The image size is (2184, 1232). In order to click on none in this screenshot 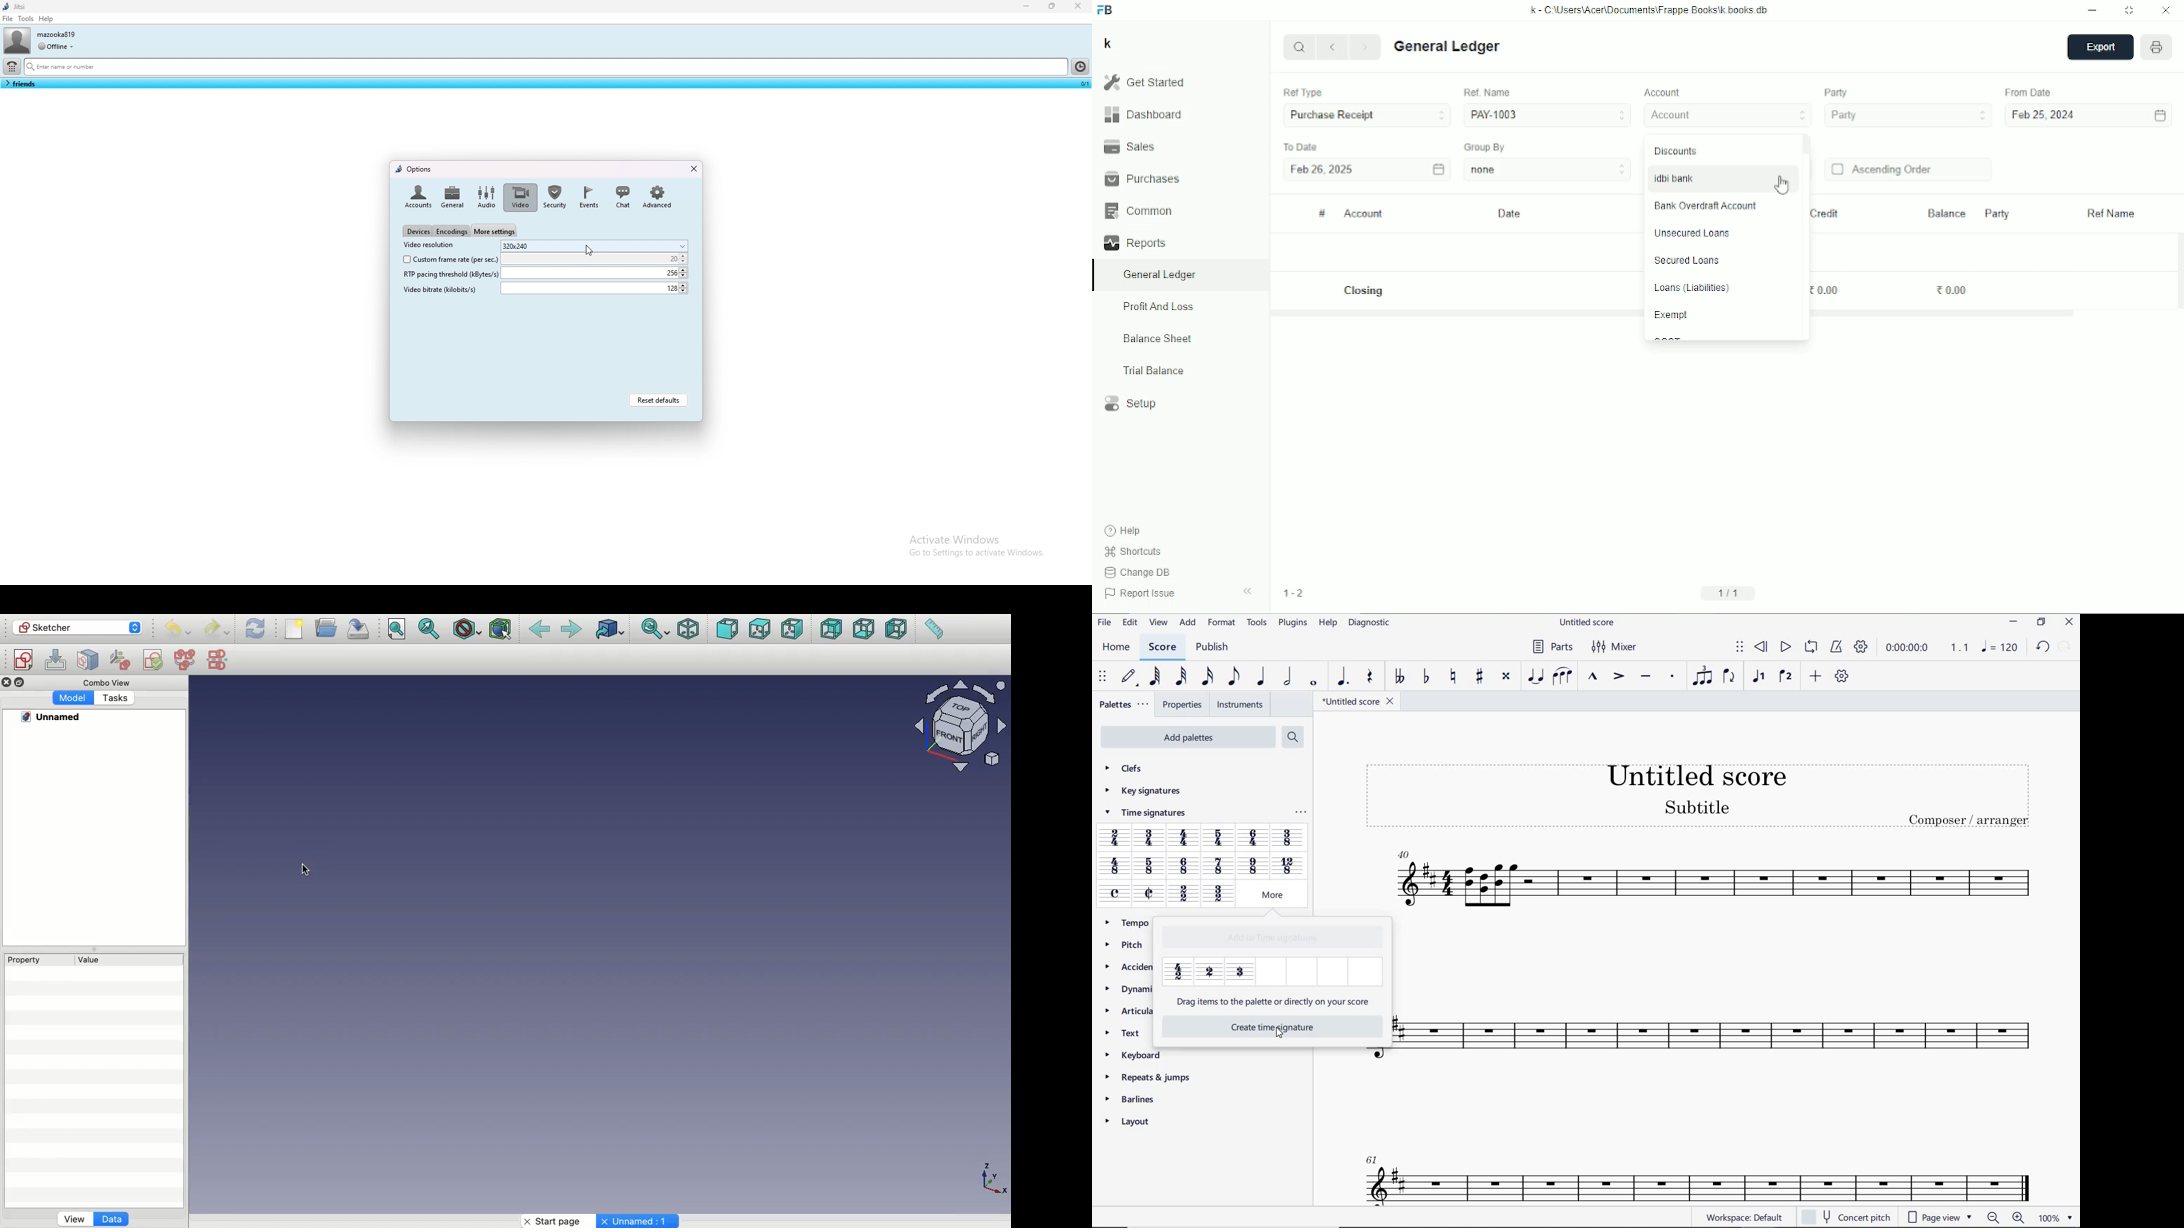, I will do `click(1548, 169)`.